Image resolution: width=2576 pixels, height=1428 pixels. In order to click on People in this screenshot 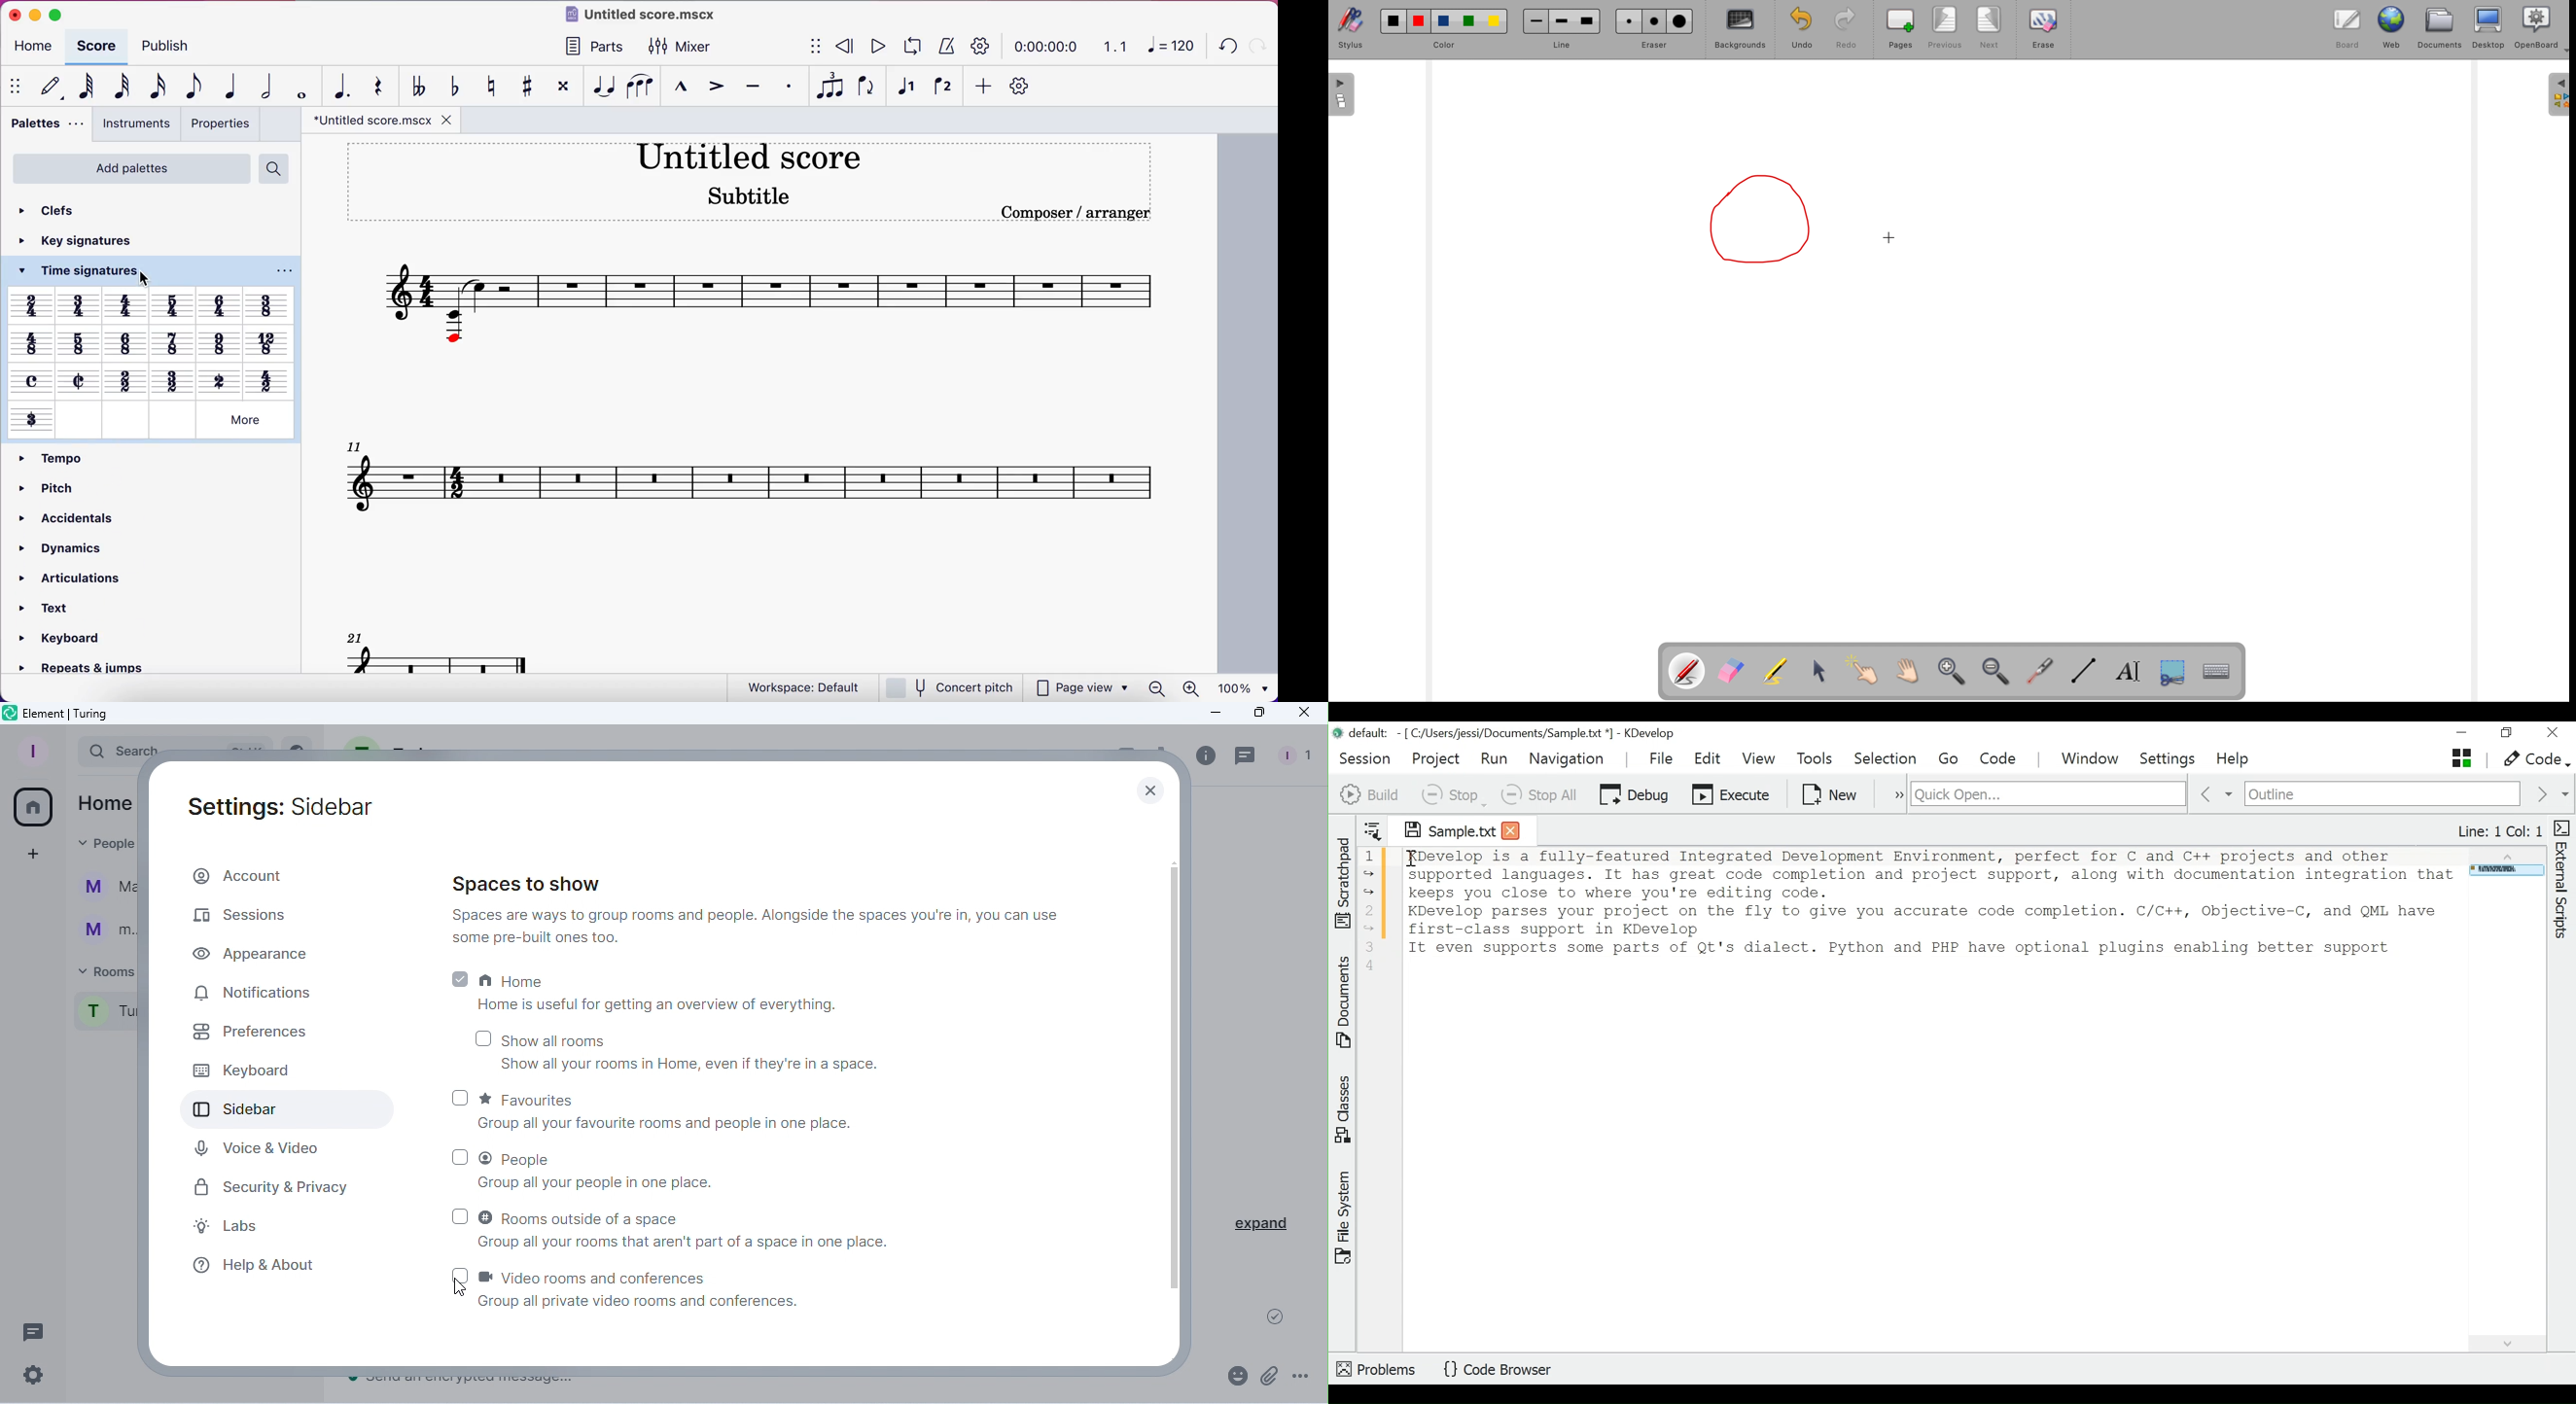, I will do `click(105, 847)`.